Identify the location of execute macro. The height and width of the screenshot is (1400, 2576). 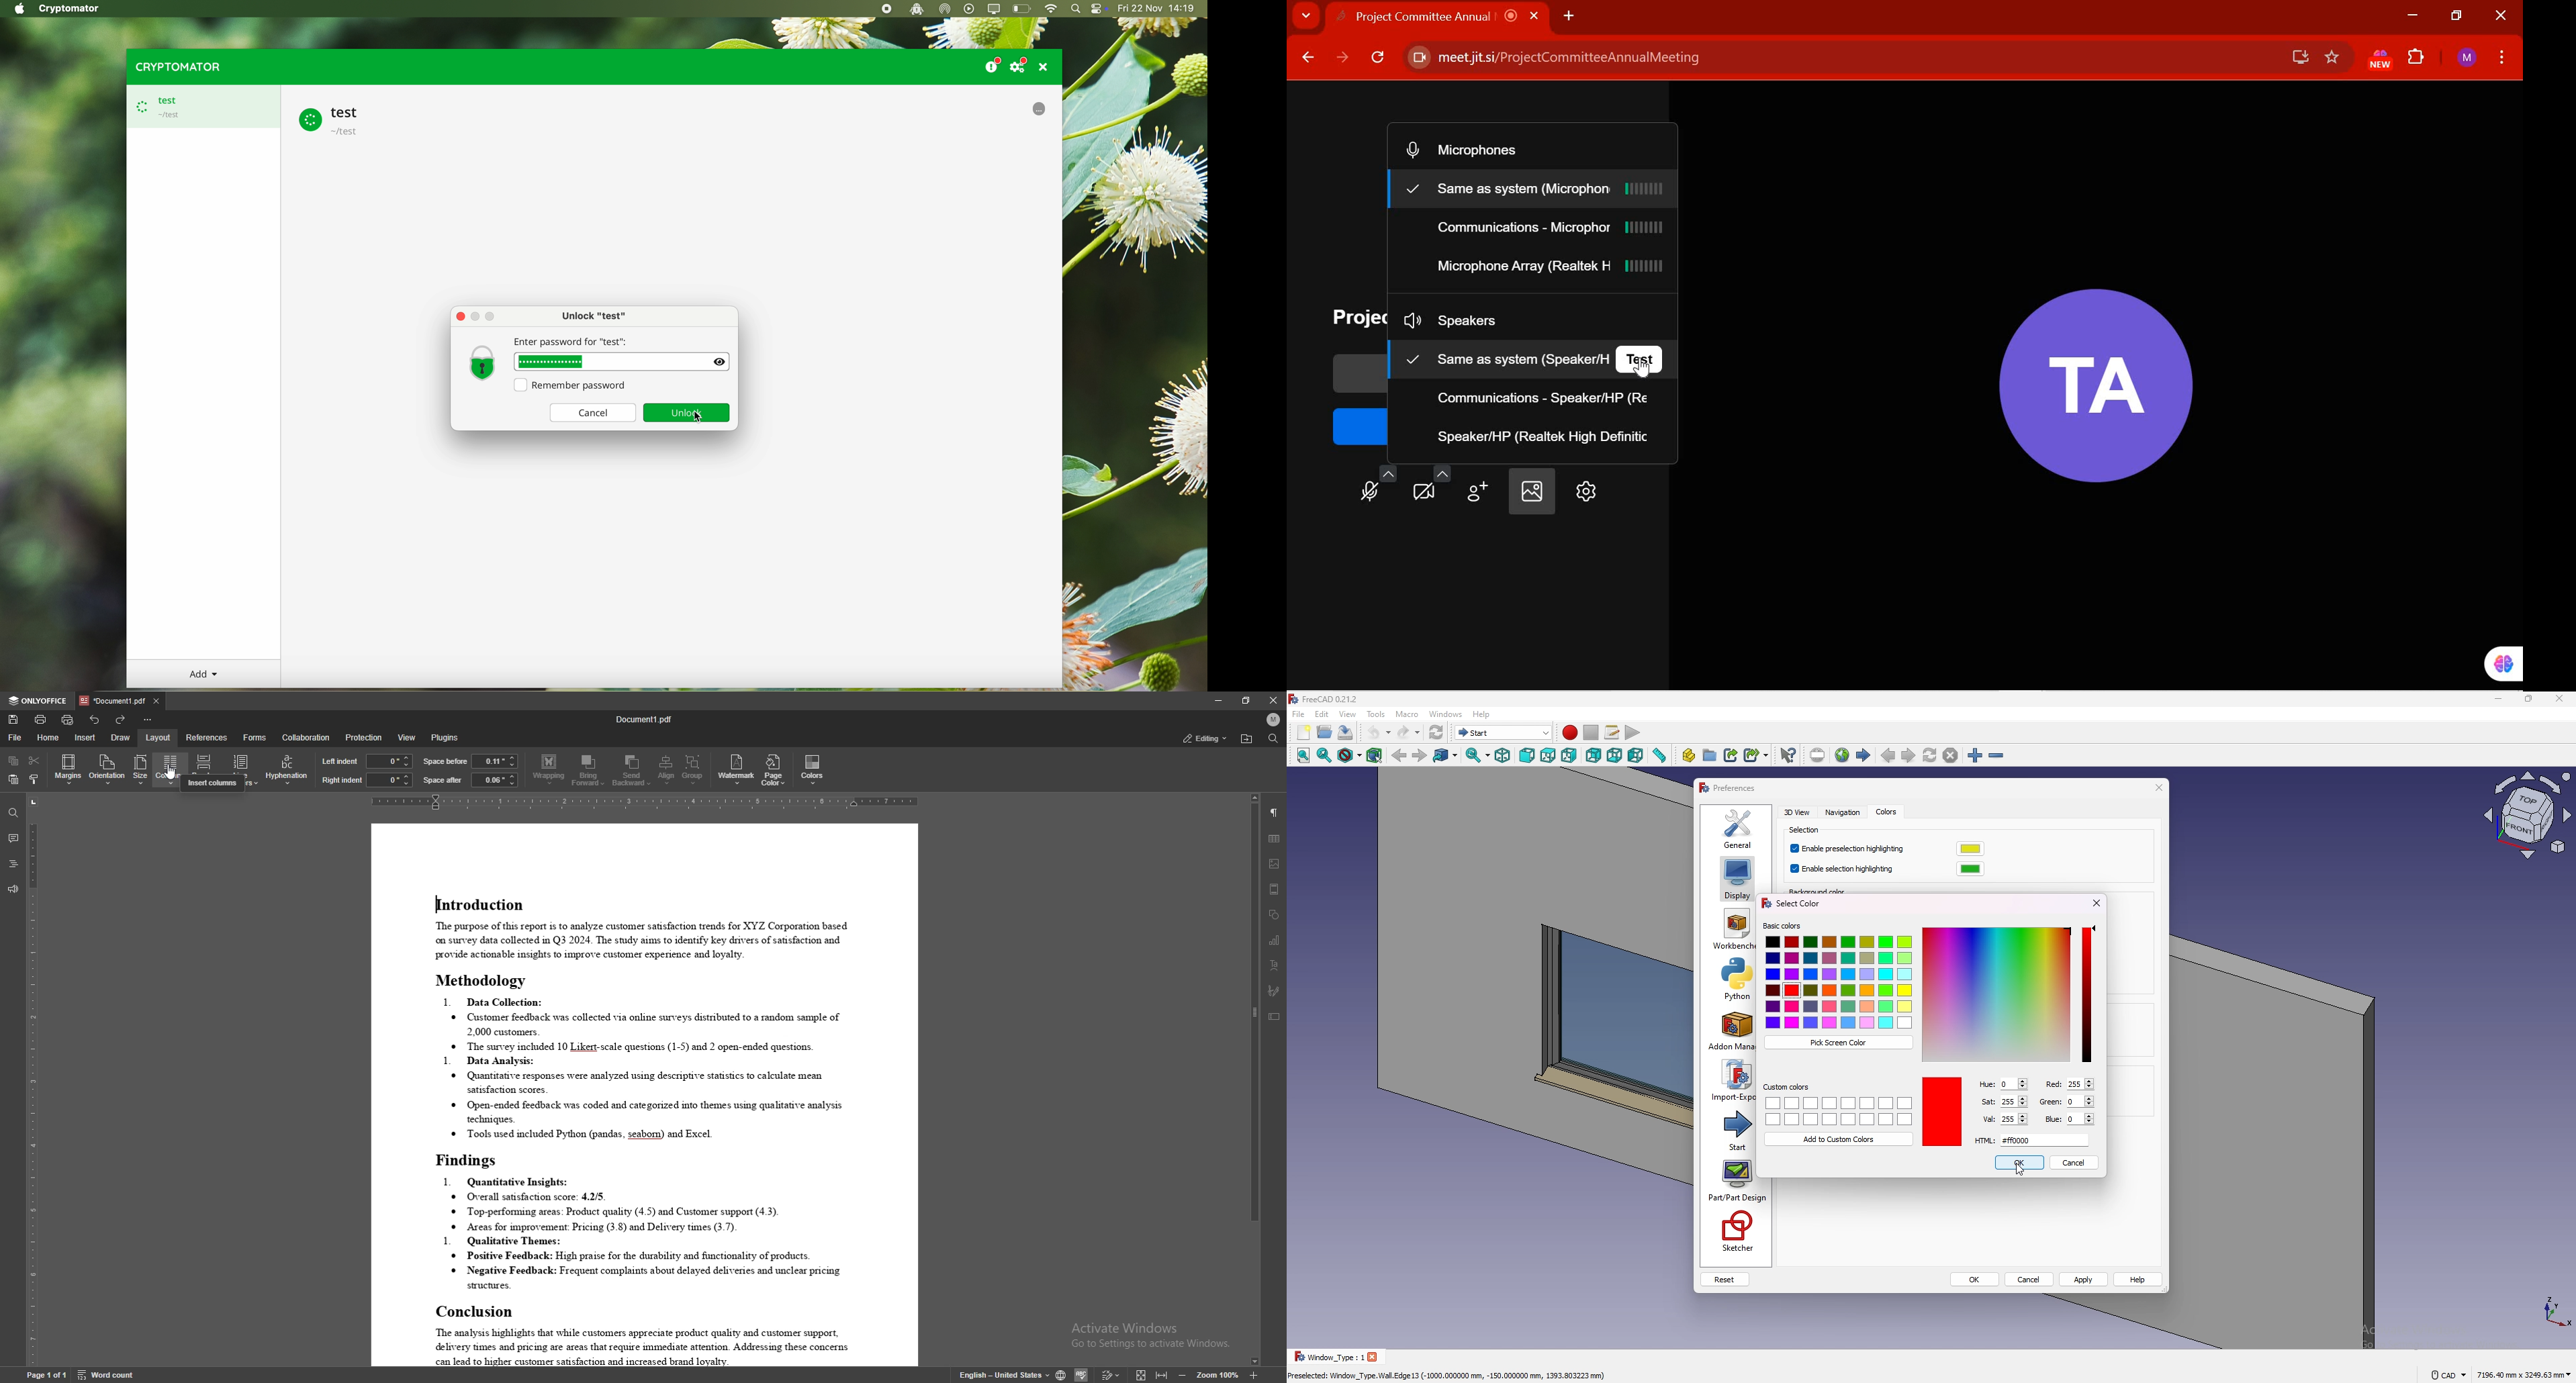
(1632, 734).